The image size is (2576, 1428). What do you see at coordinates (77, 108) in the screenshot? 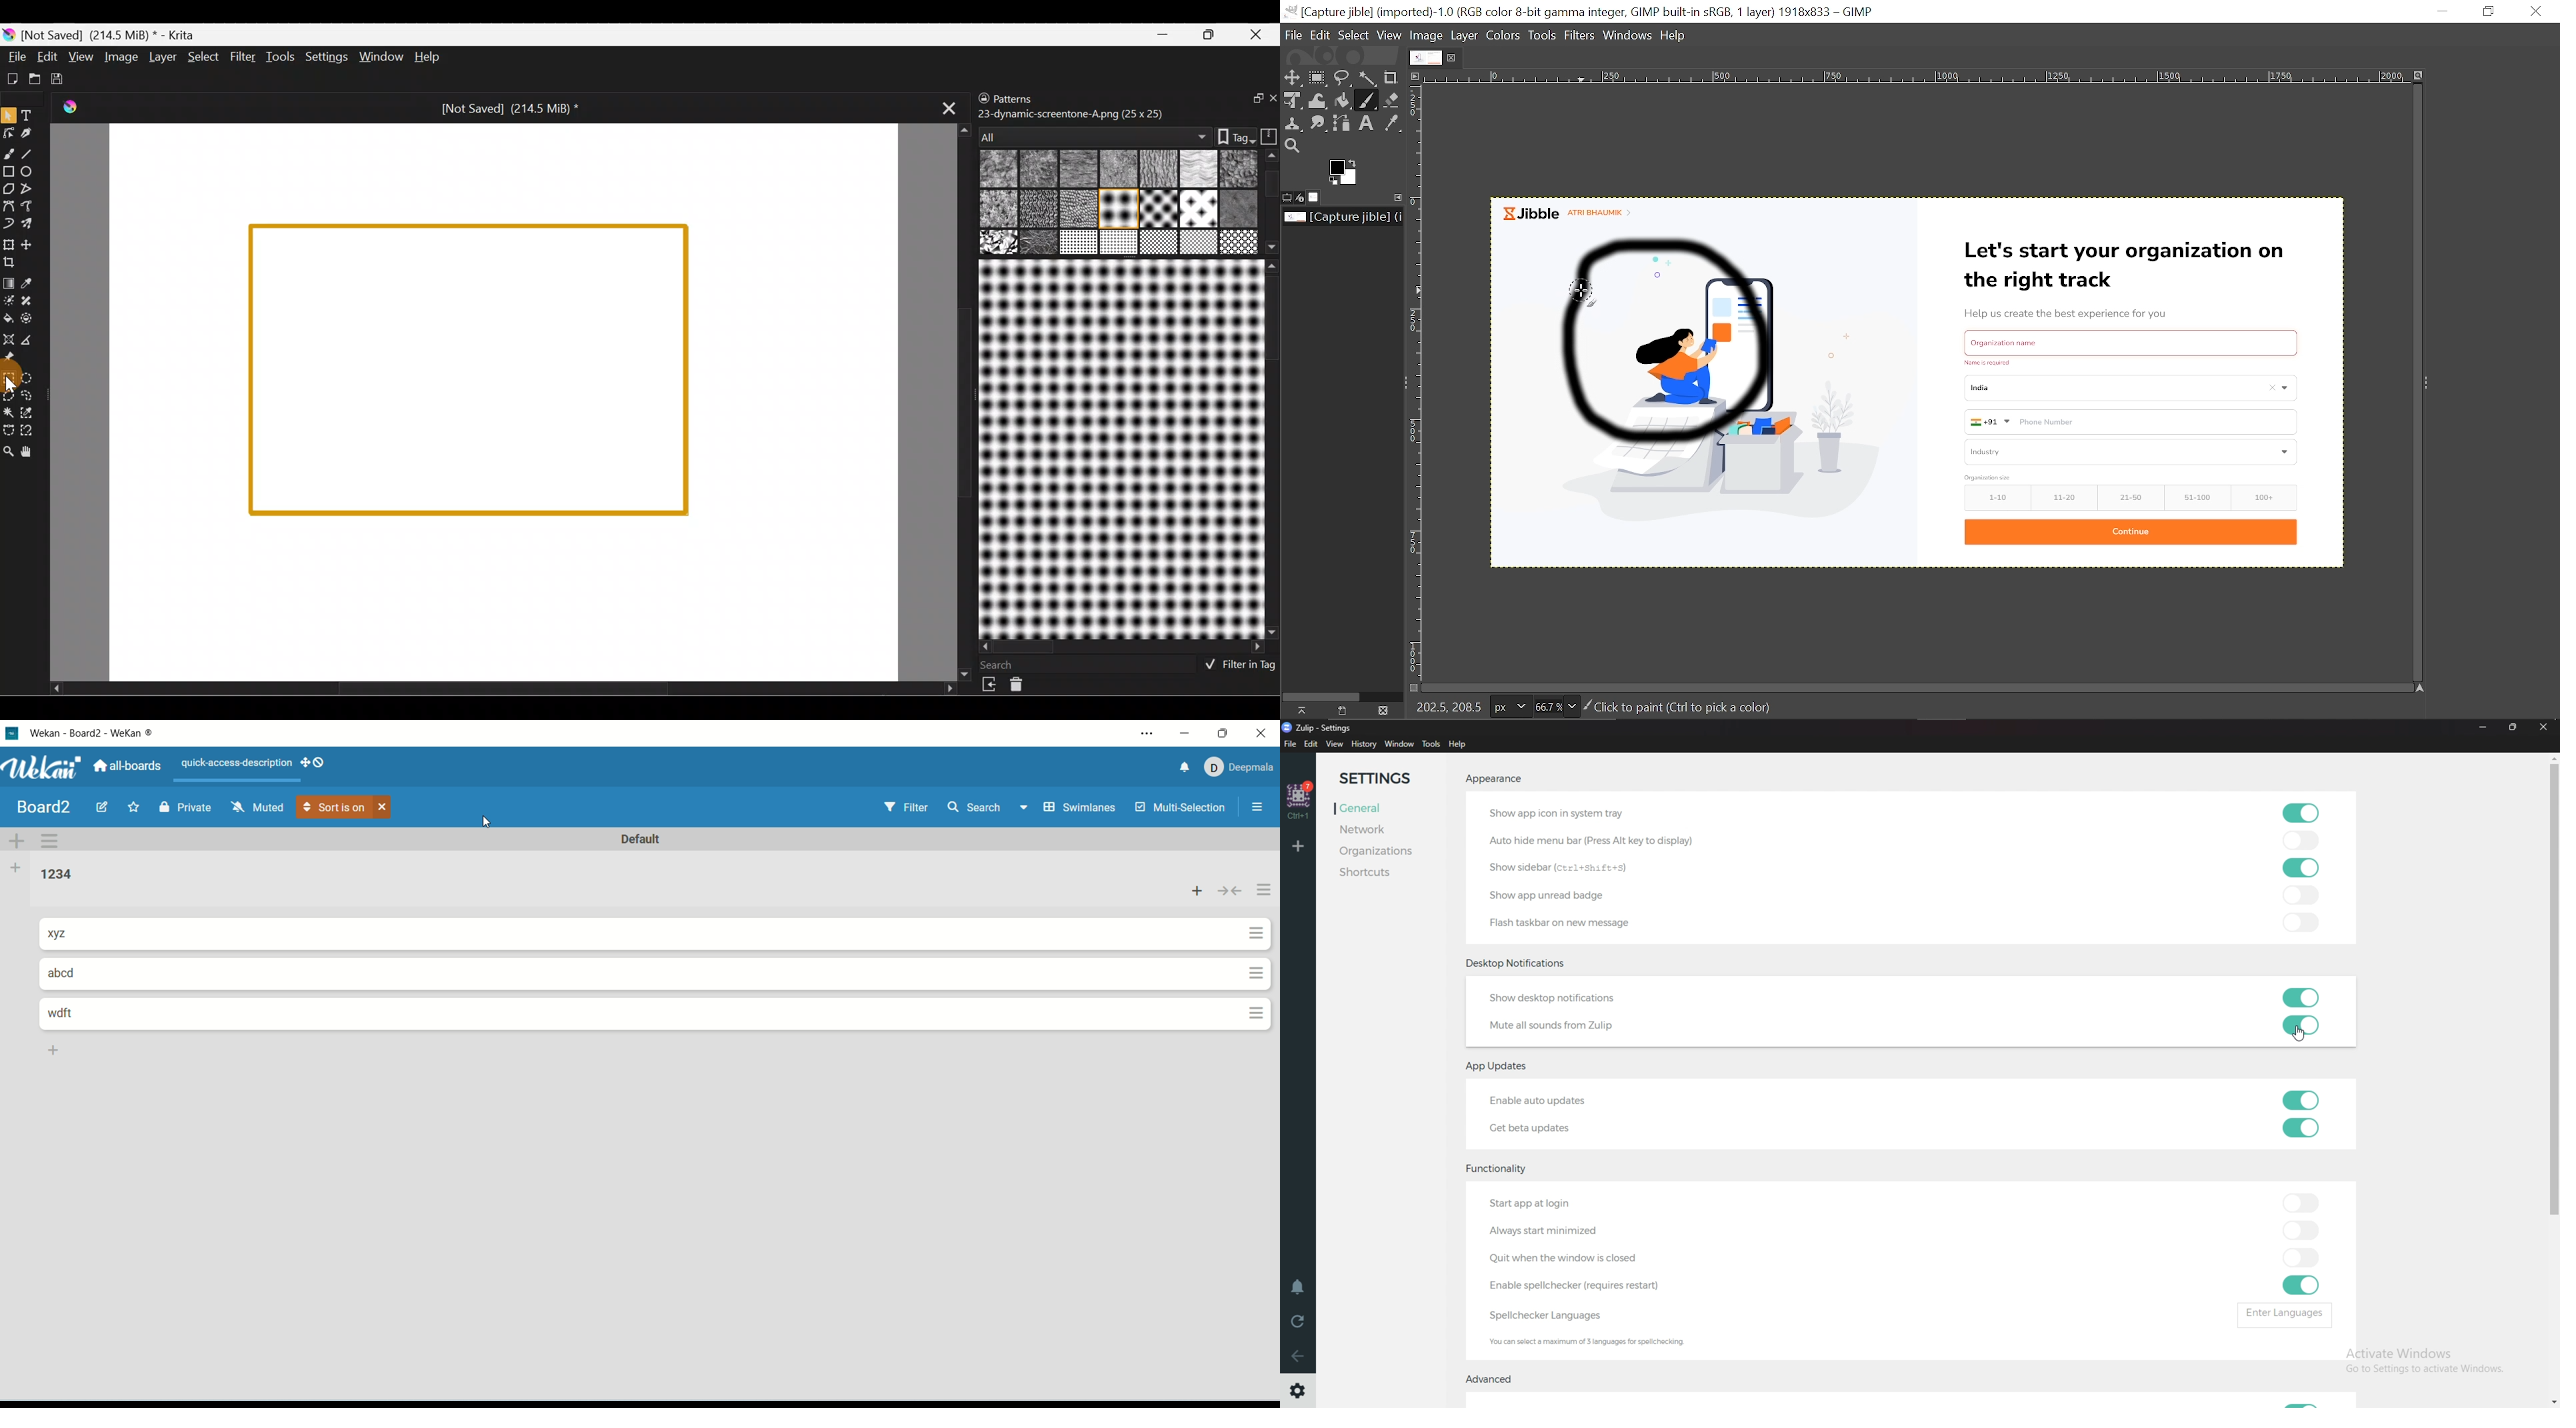
I see `Krita Logo` at bounding box center [77, 108].